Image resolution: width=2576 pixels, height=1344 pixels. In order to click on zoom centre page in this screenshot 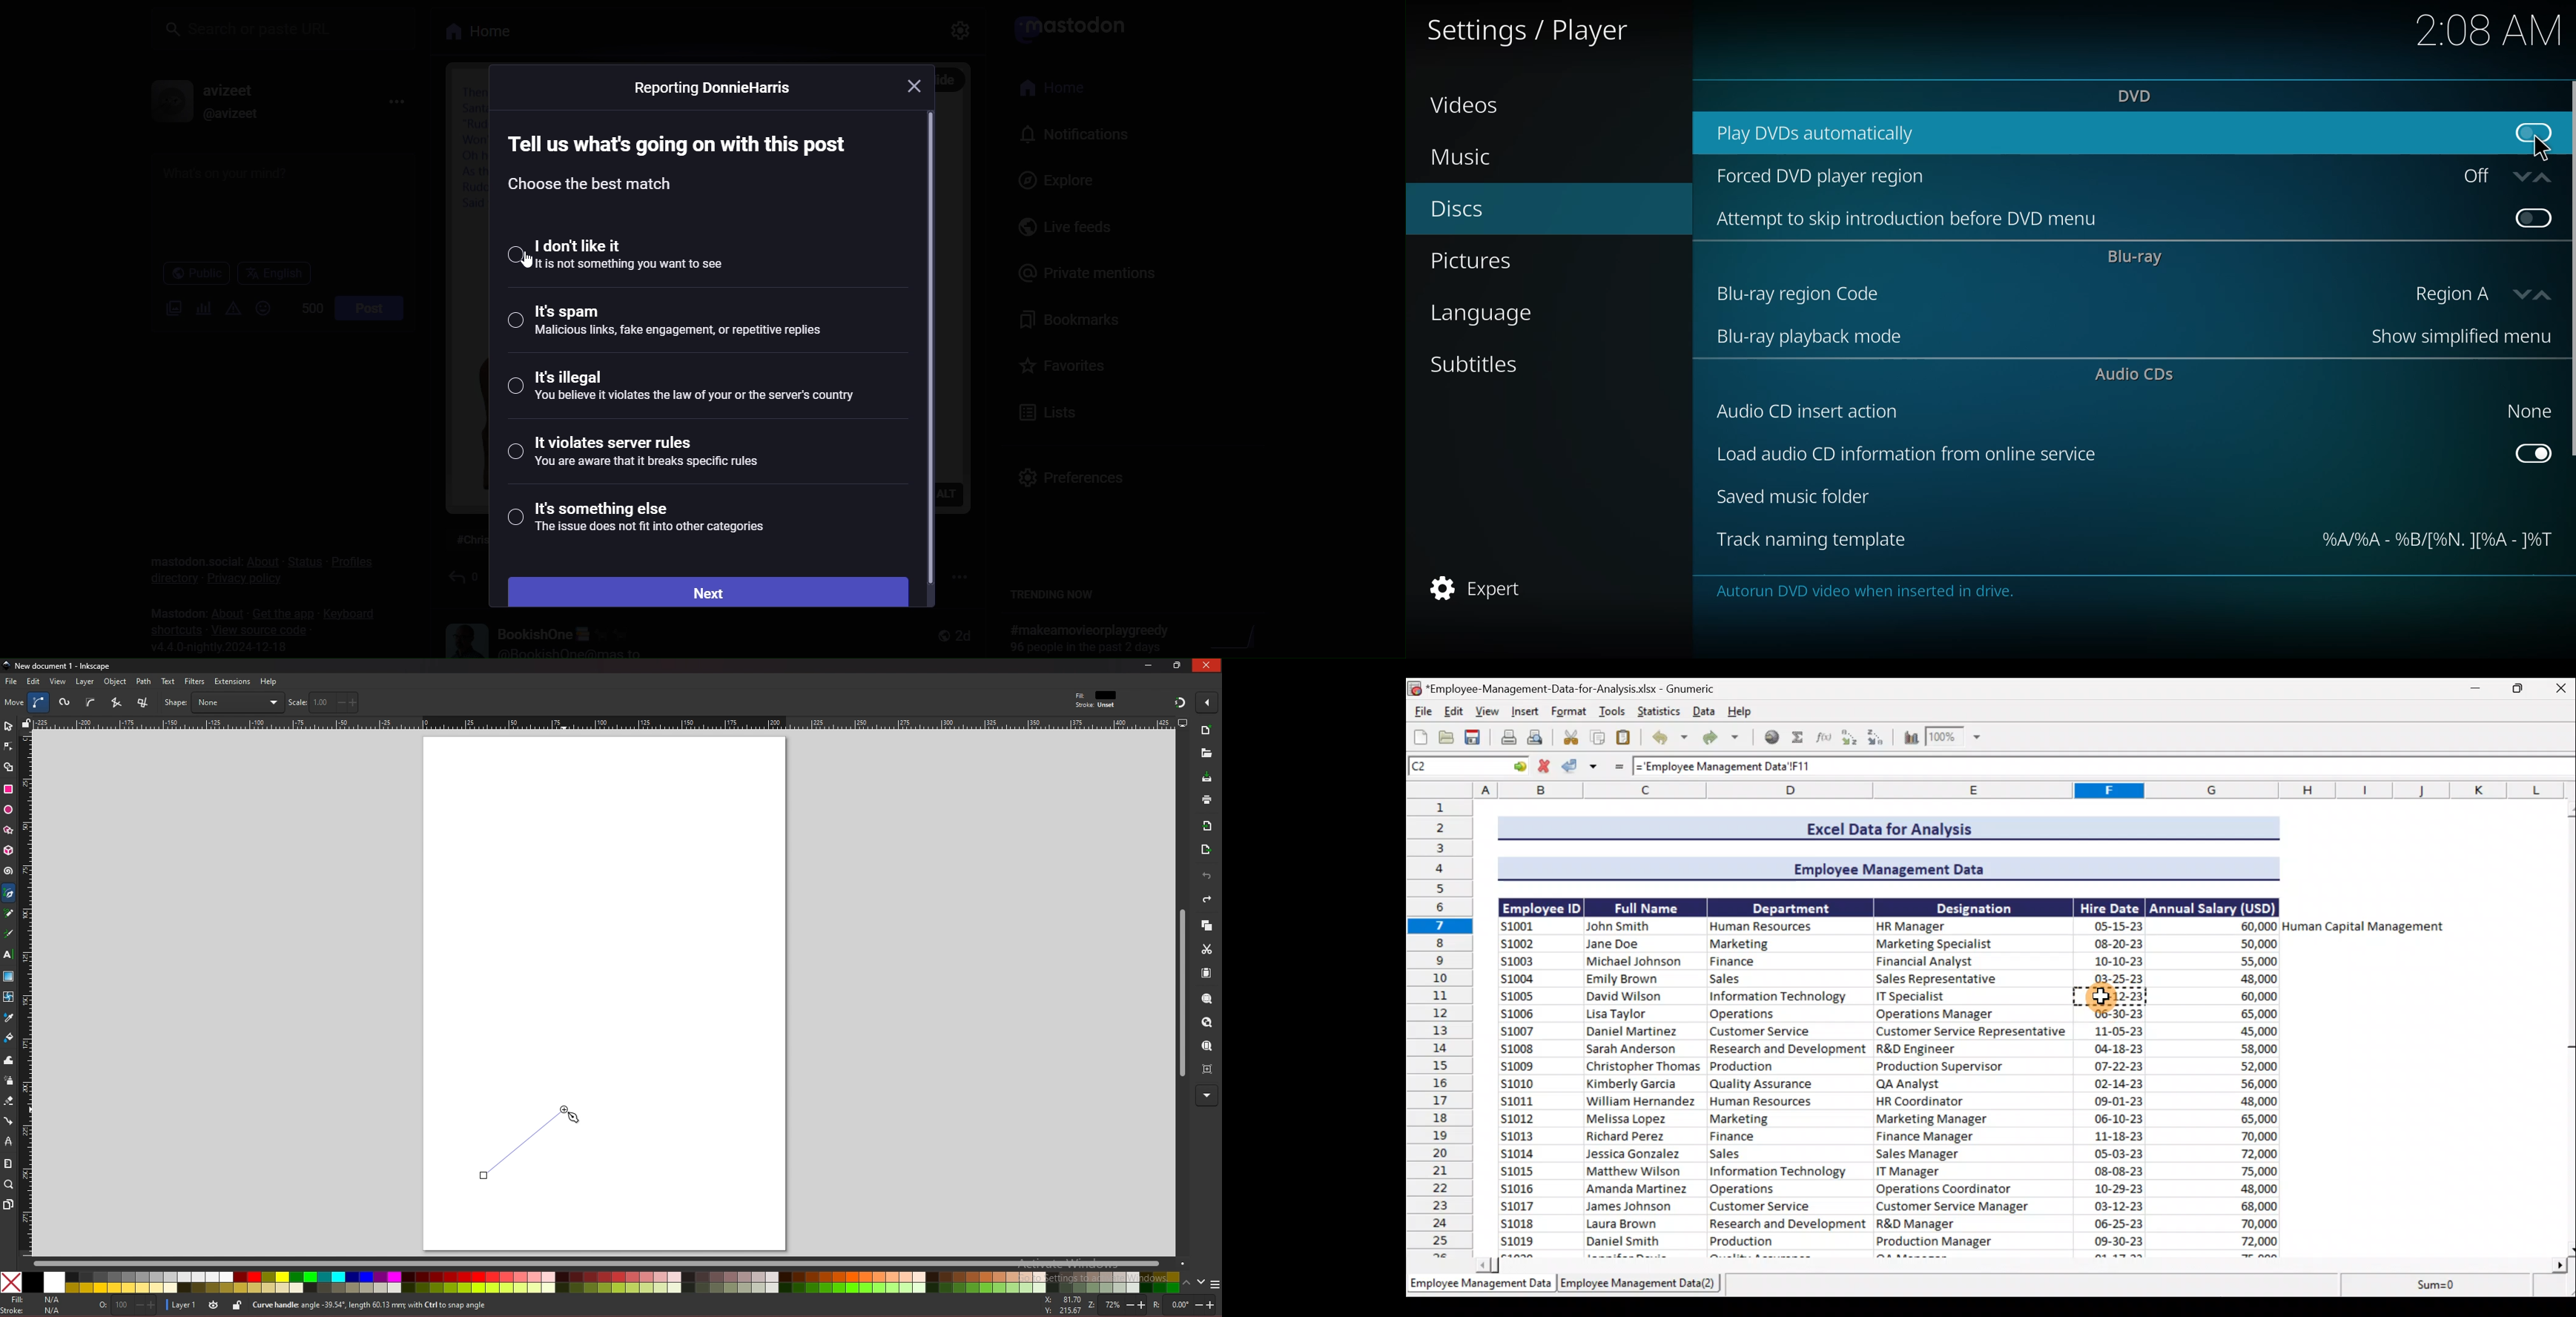, I will do `click(1209, 1068)`.